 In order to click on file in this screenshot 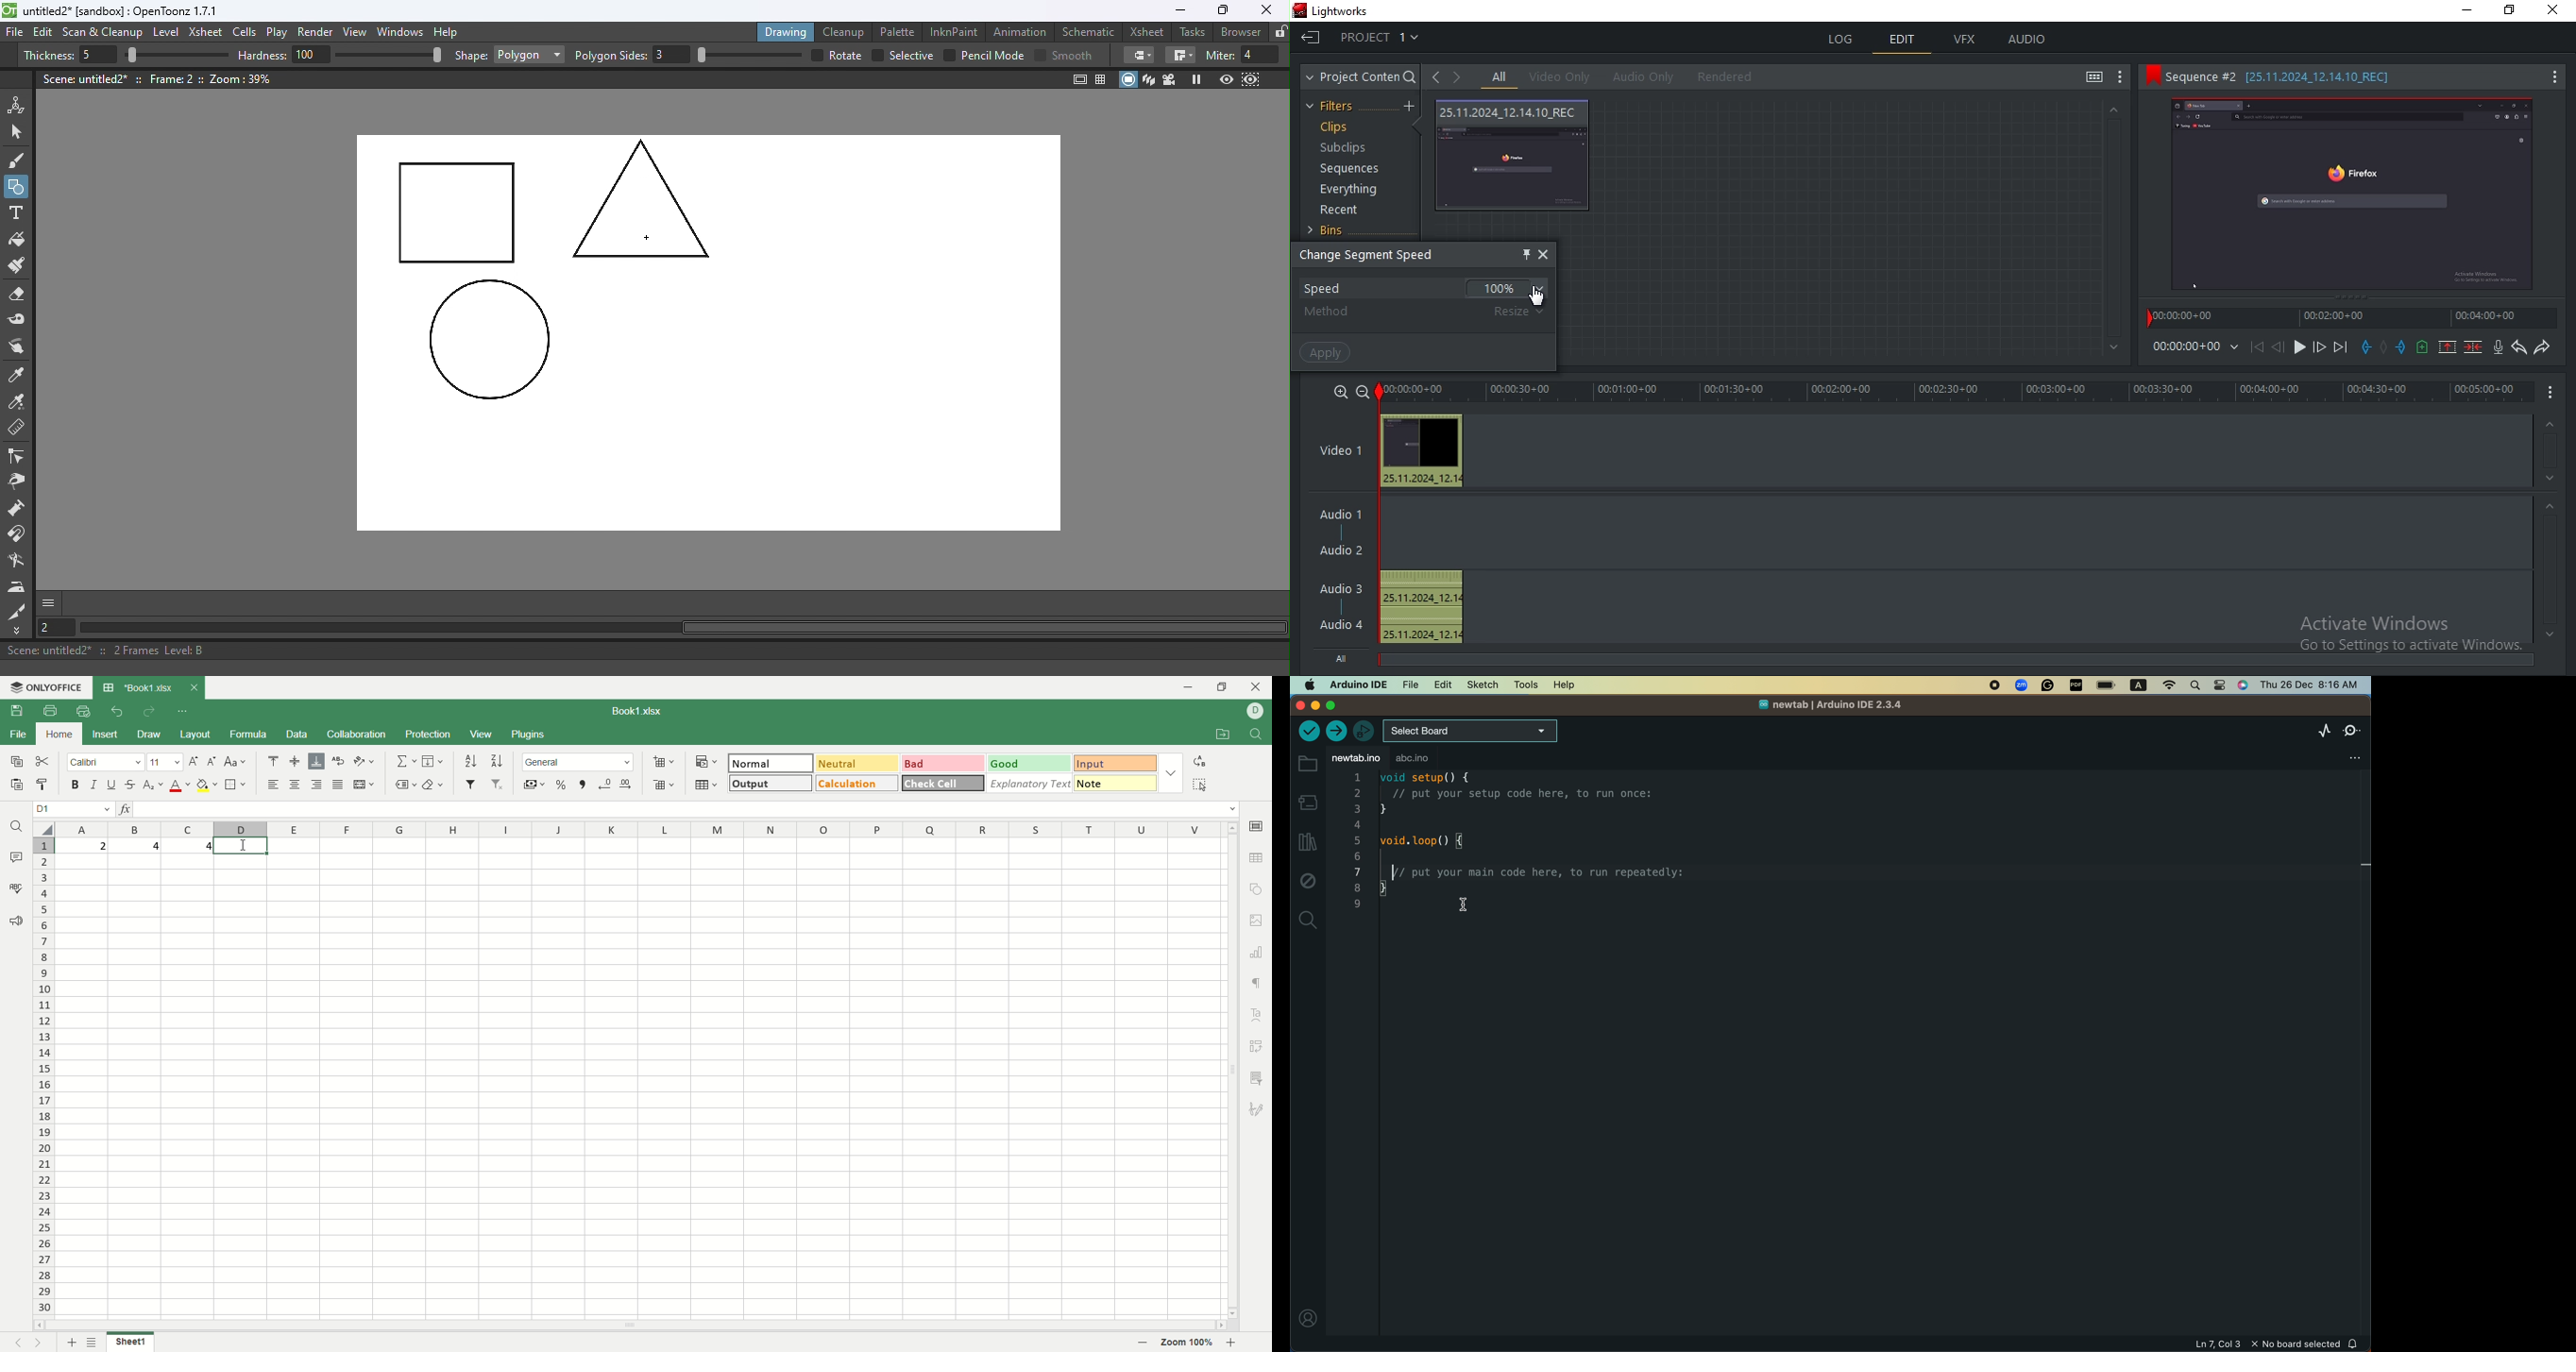, I will do `click(1408, 684)`.